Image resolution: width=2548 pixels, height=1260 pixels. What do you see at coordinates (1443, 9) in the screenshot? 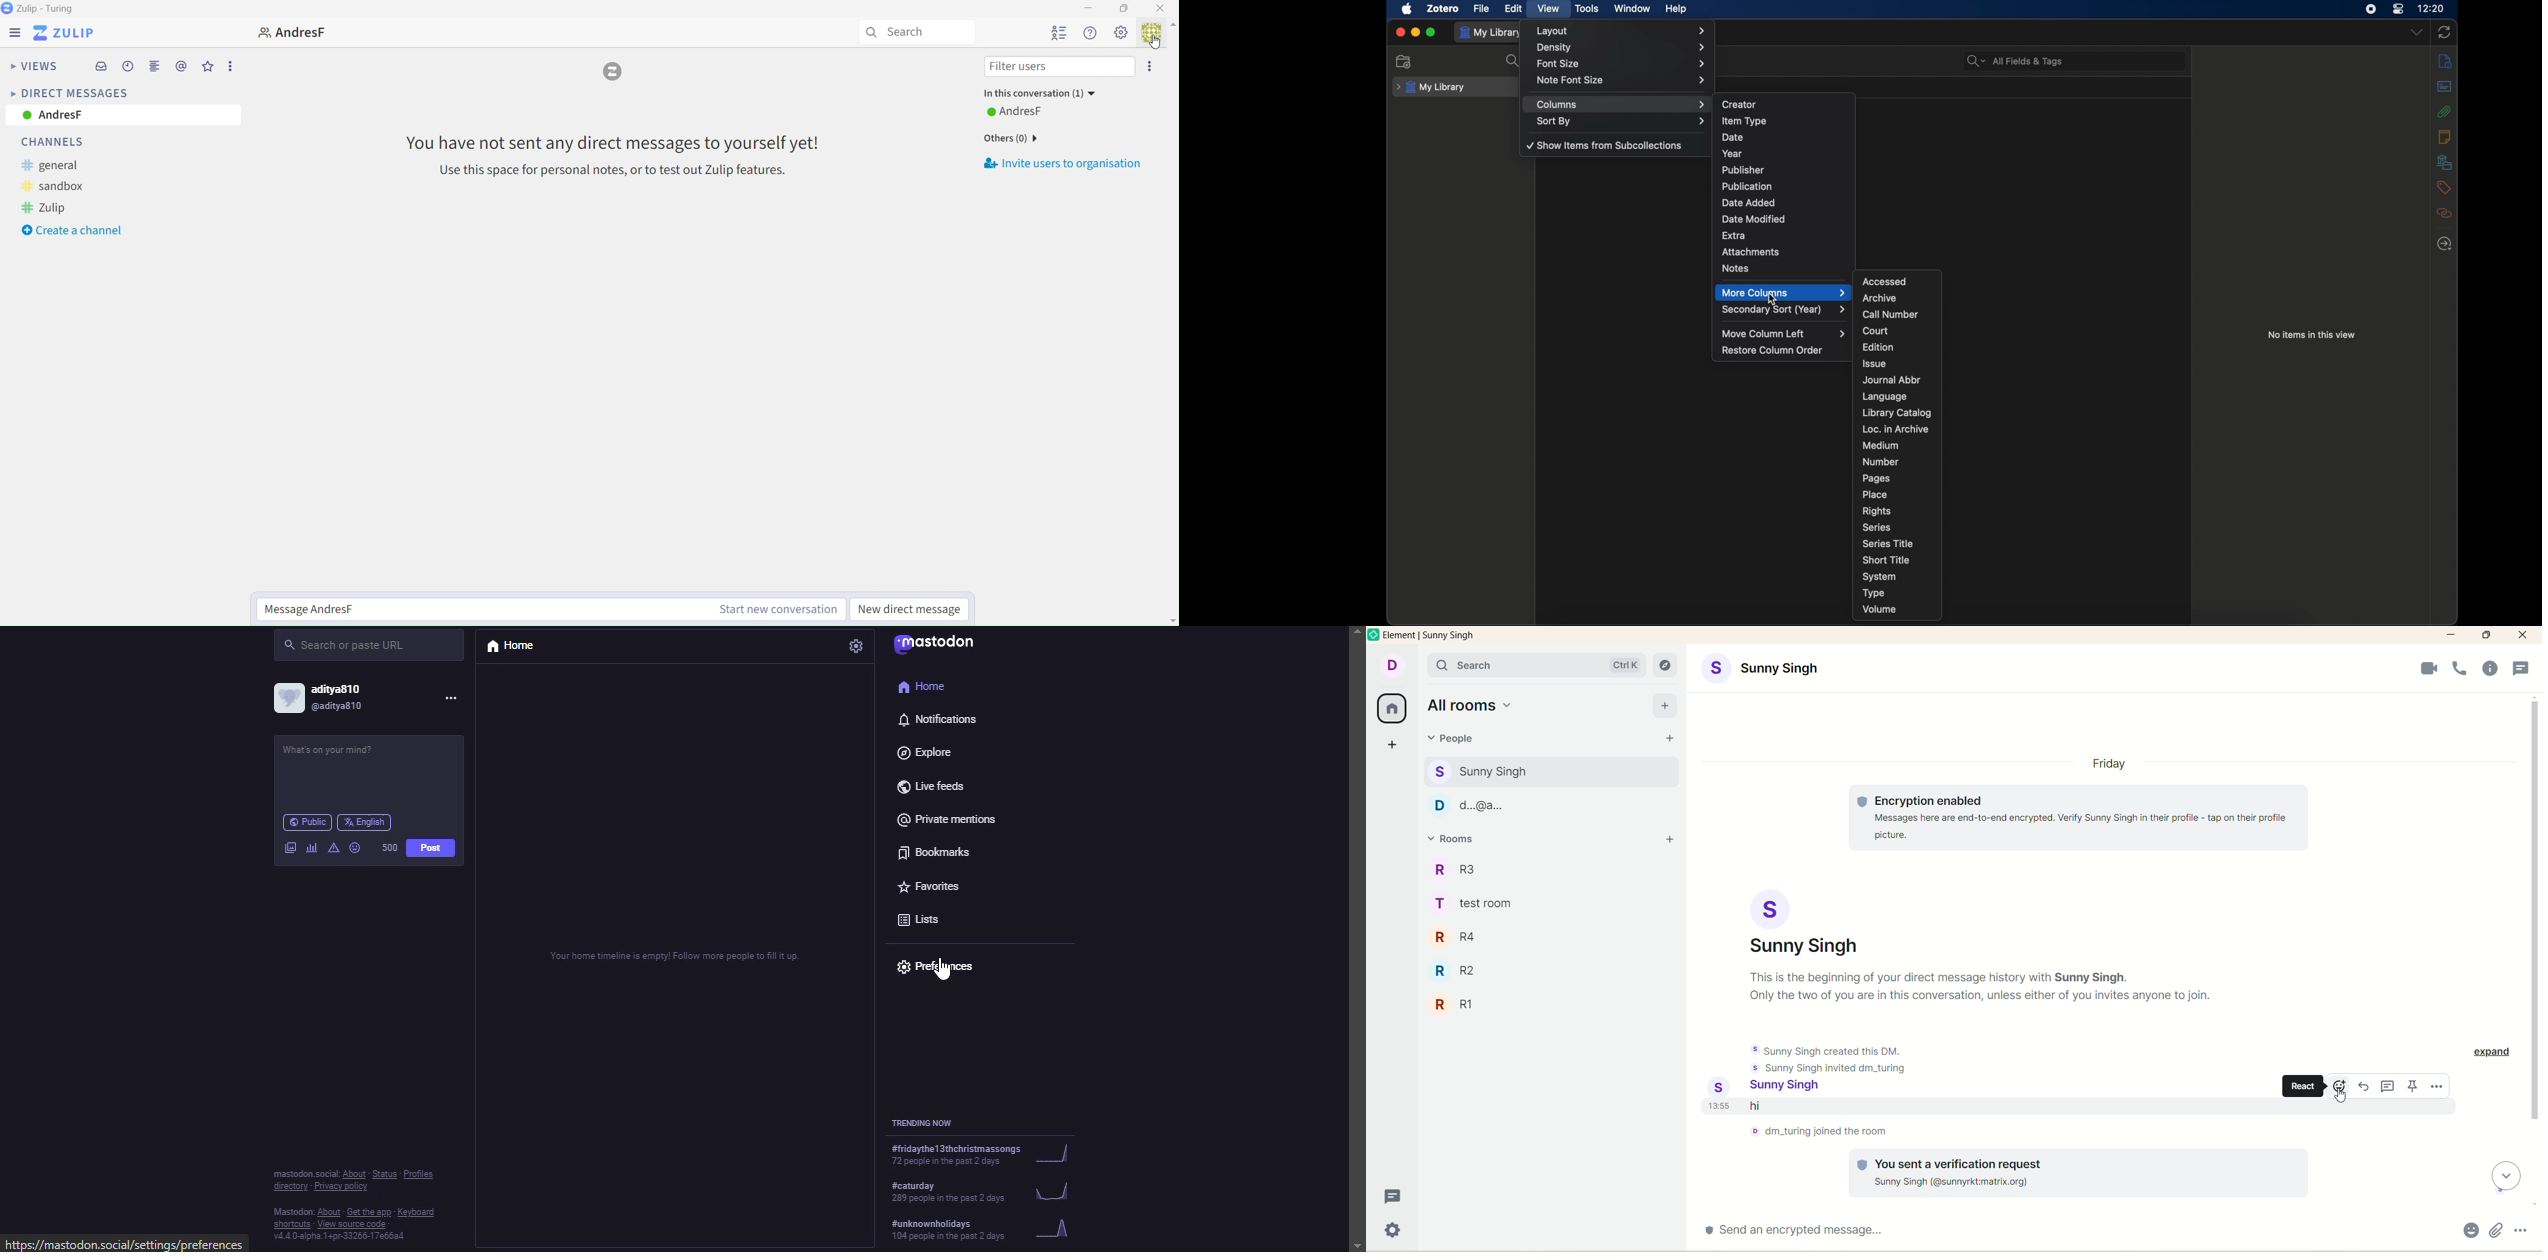
I see `zotero` at bounding box center [1443, 9].